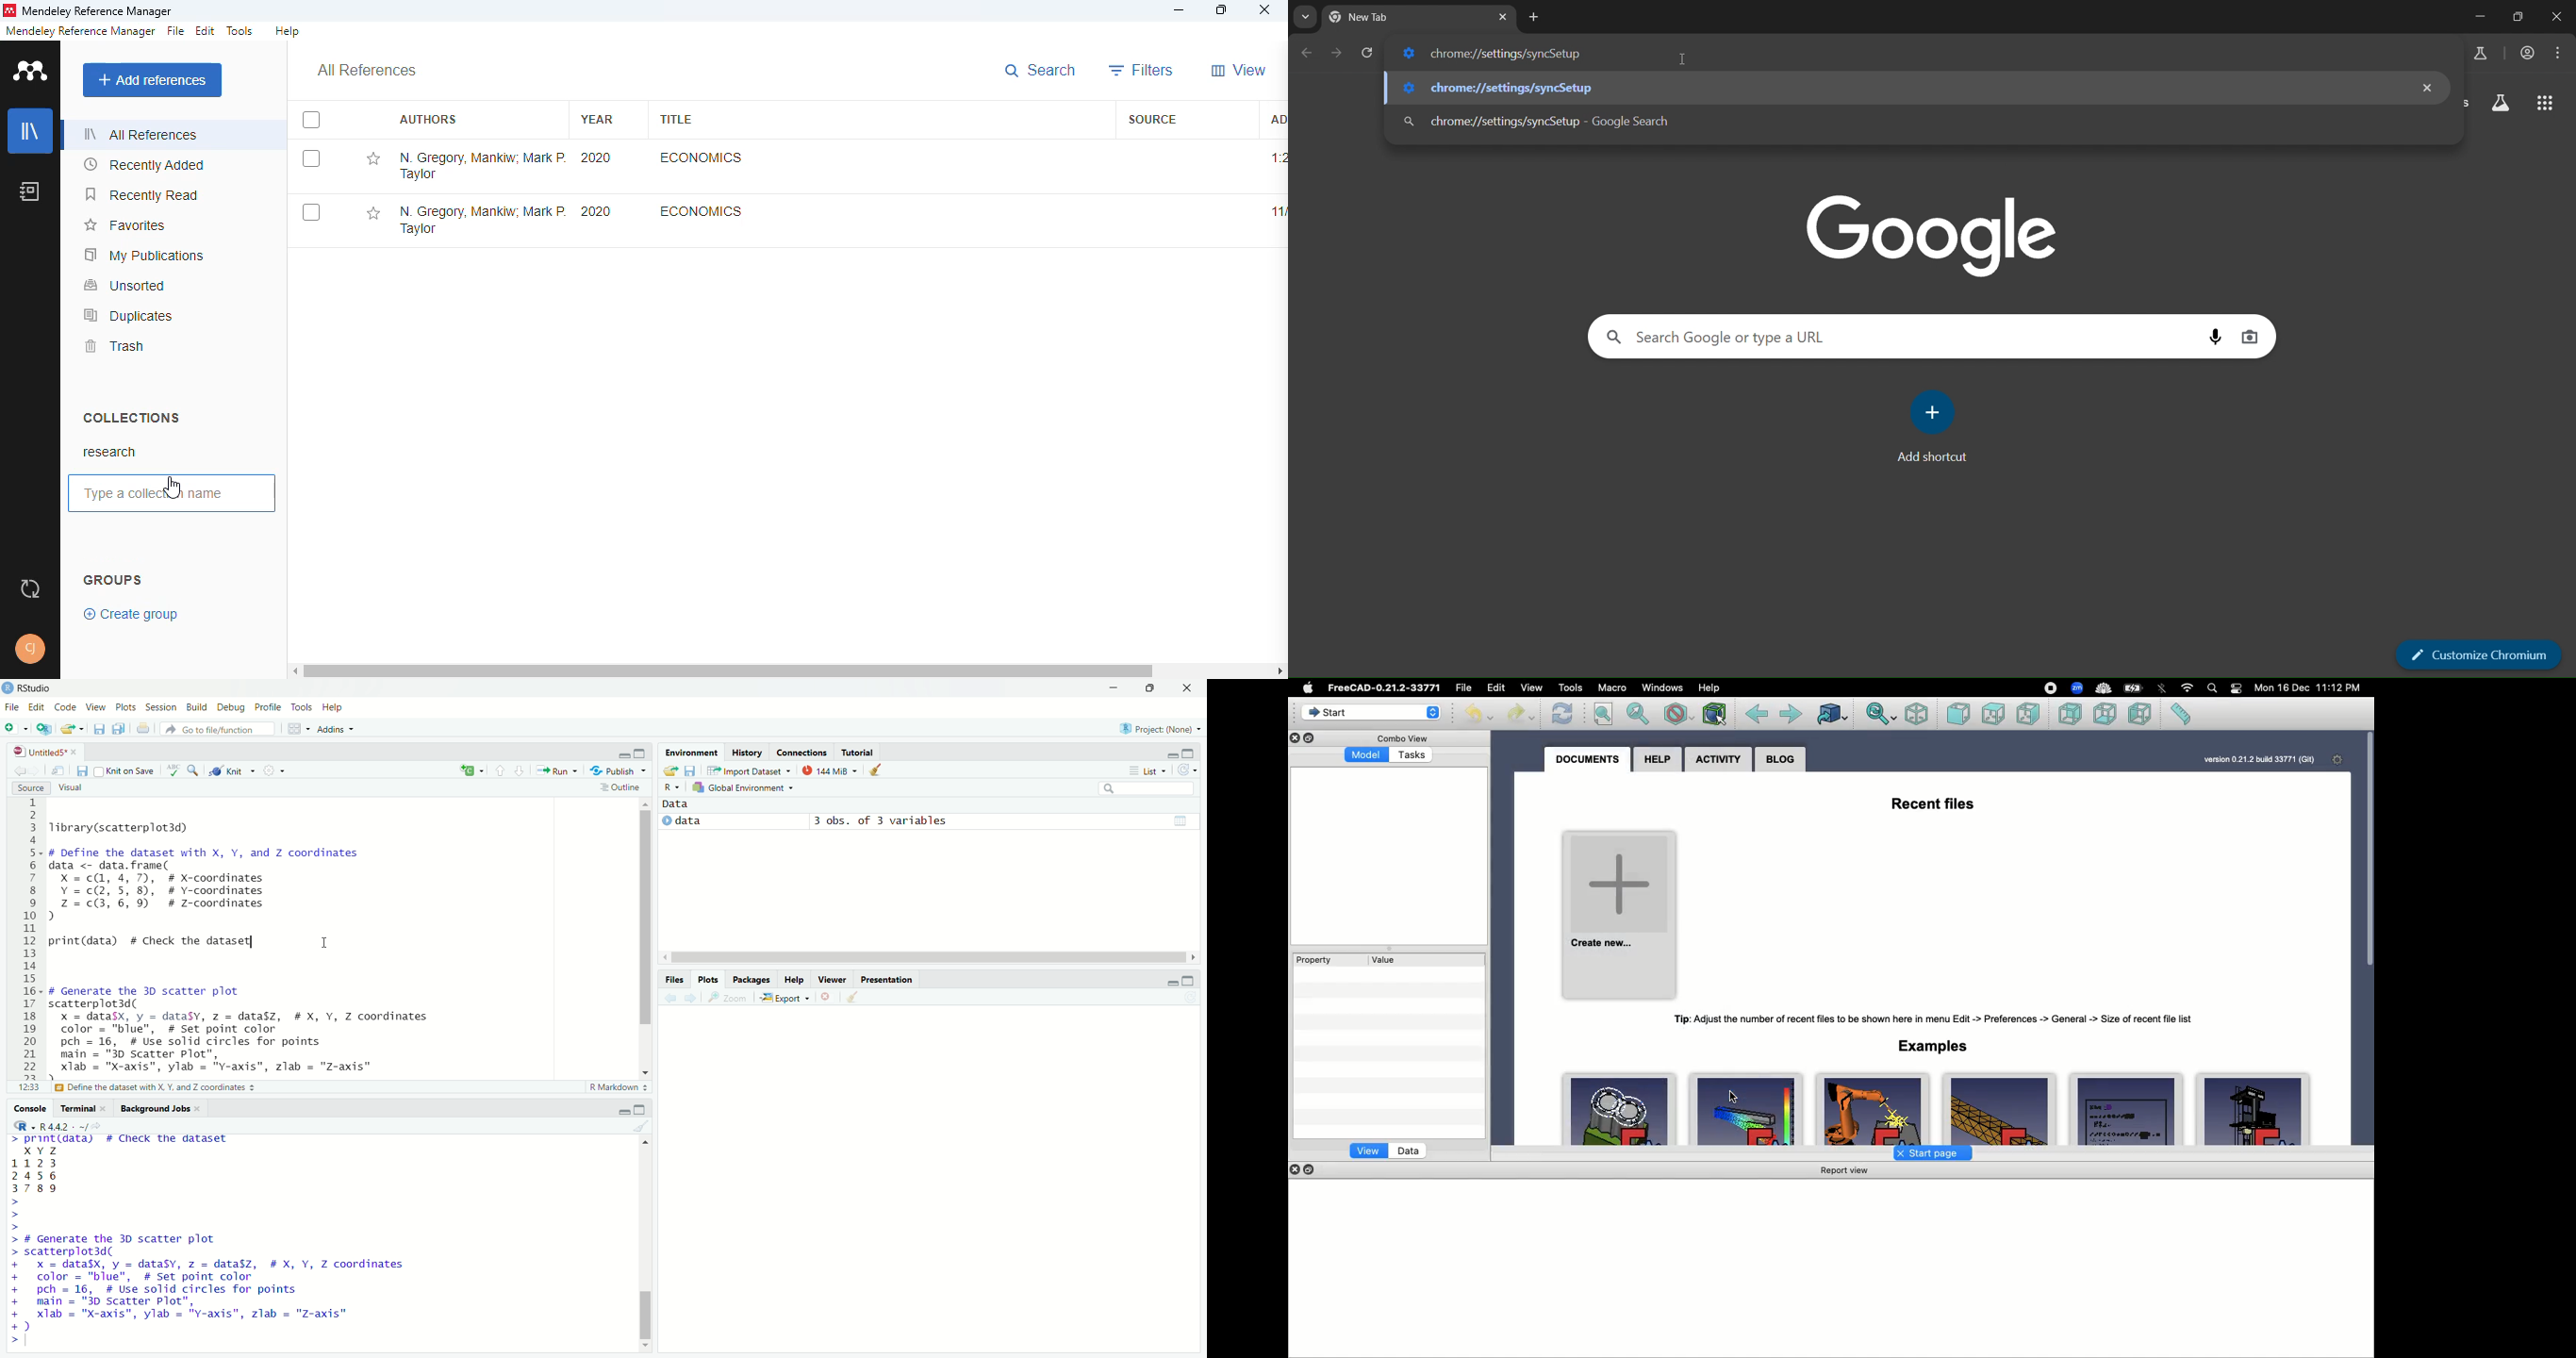 Image resolution: width=2576 pixels, height=1372 pixels. Describe the element at coordinates (666, 956) in the screenshot. I see `move left` at that location.